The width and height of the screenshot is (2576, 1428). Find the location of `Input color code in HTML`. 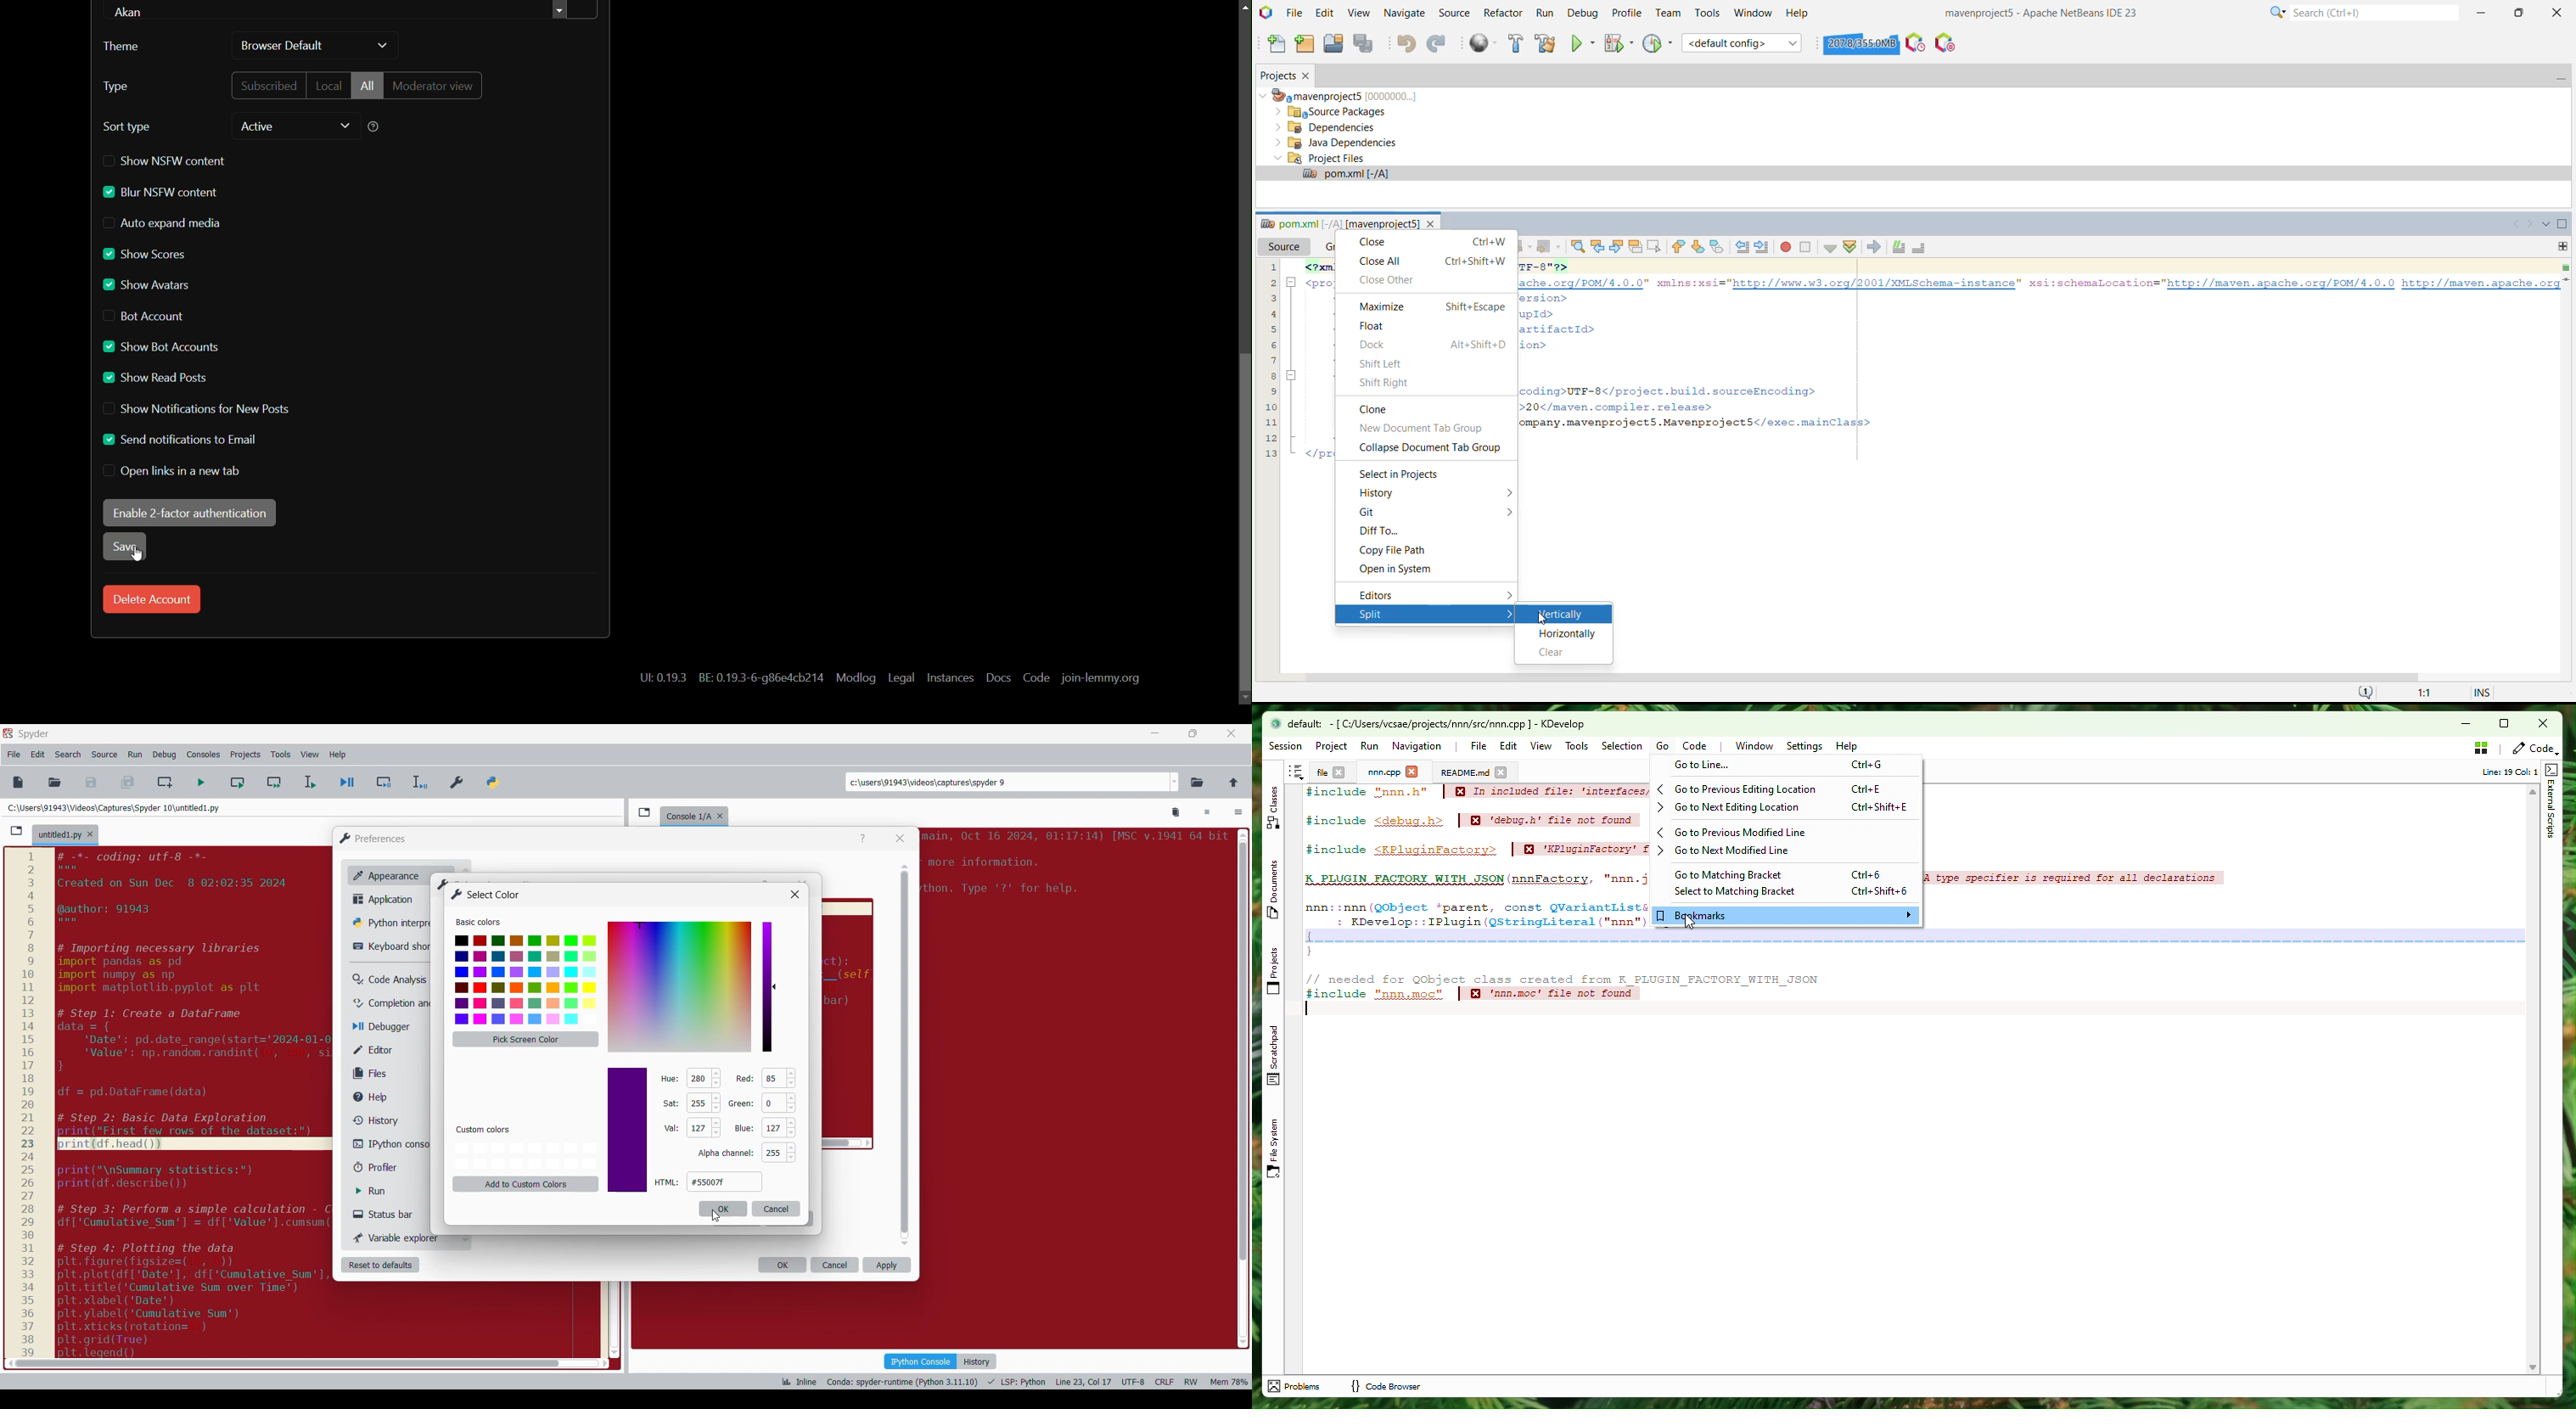

Input color code in HTML is located at coordinates (725, 1181).